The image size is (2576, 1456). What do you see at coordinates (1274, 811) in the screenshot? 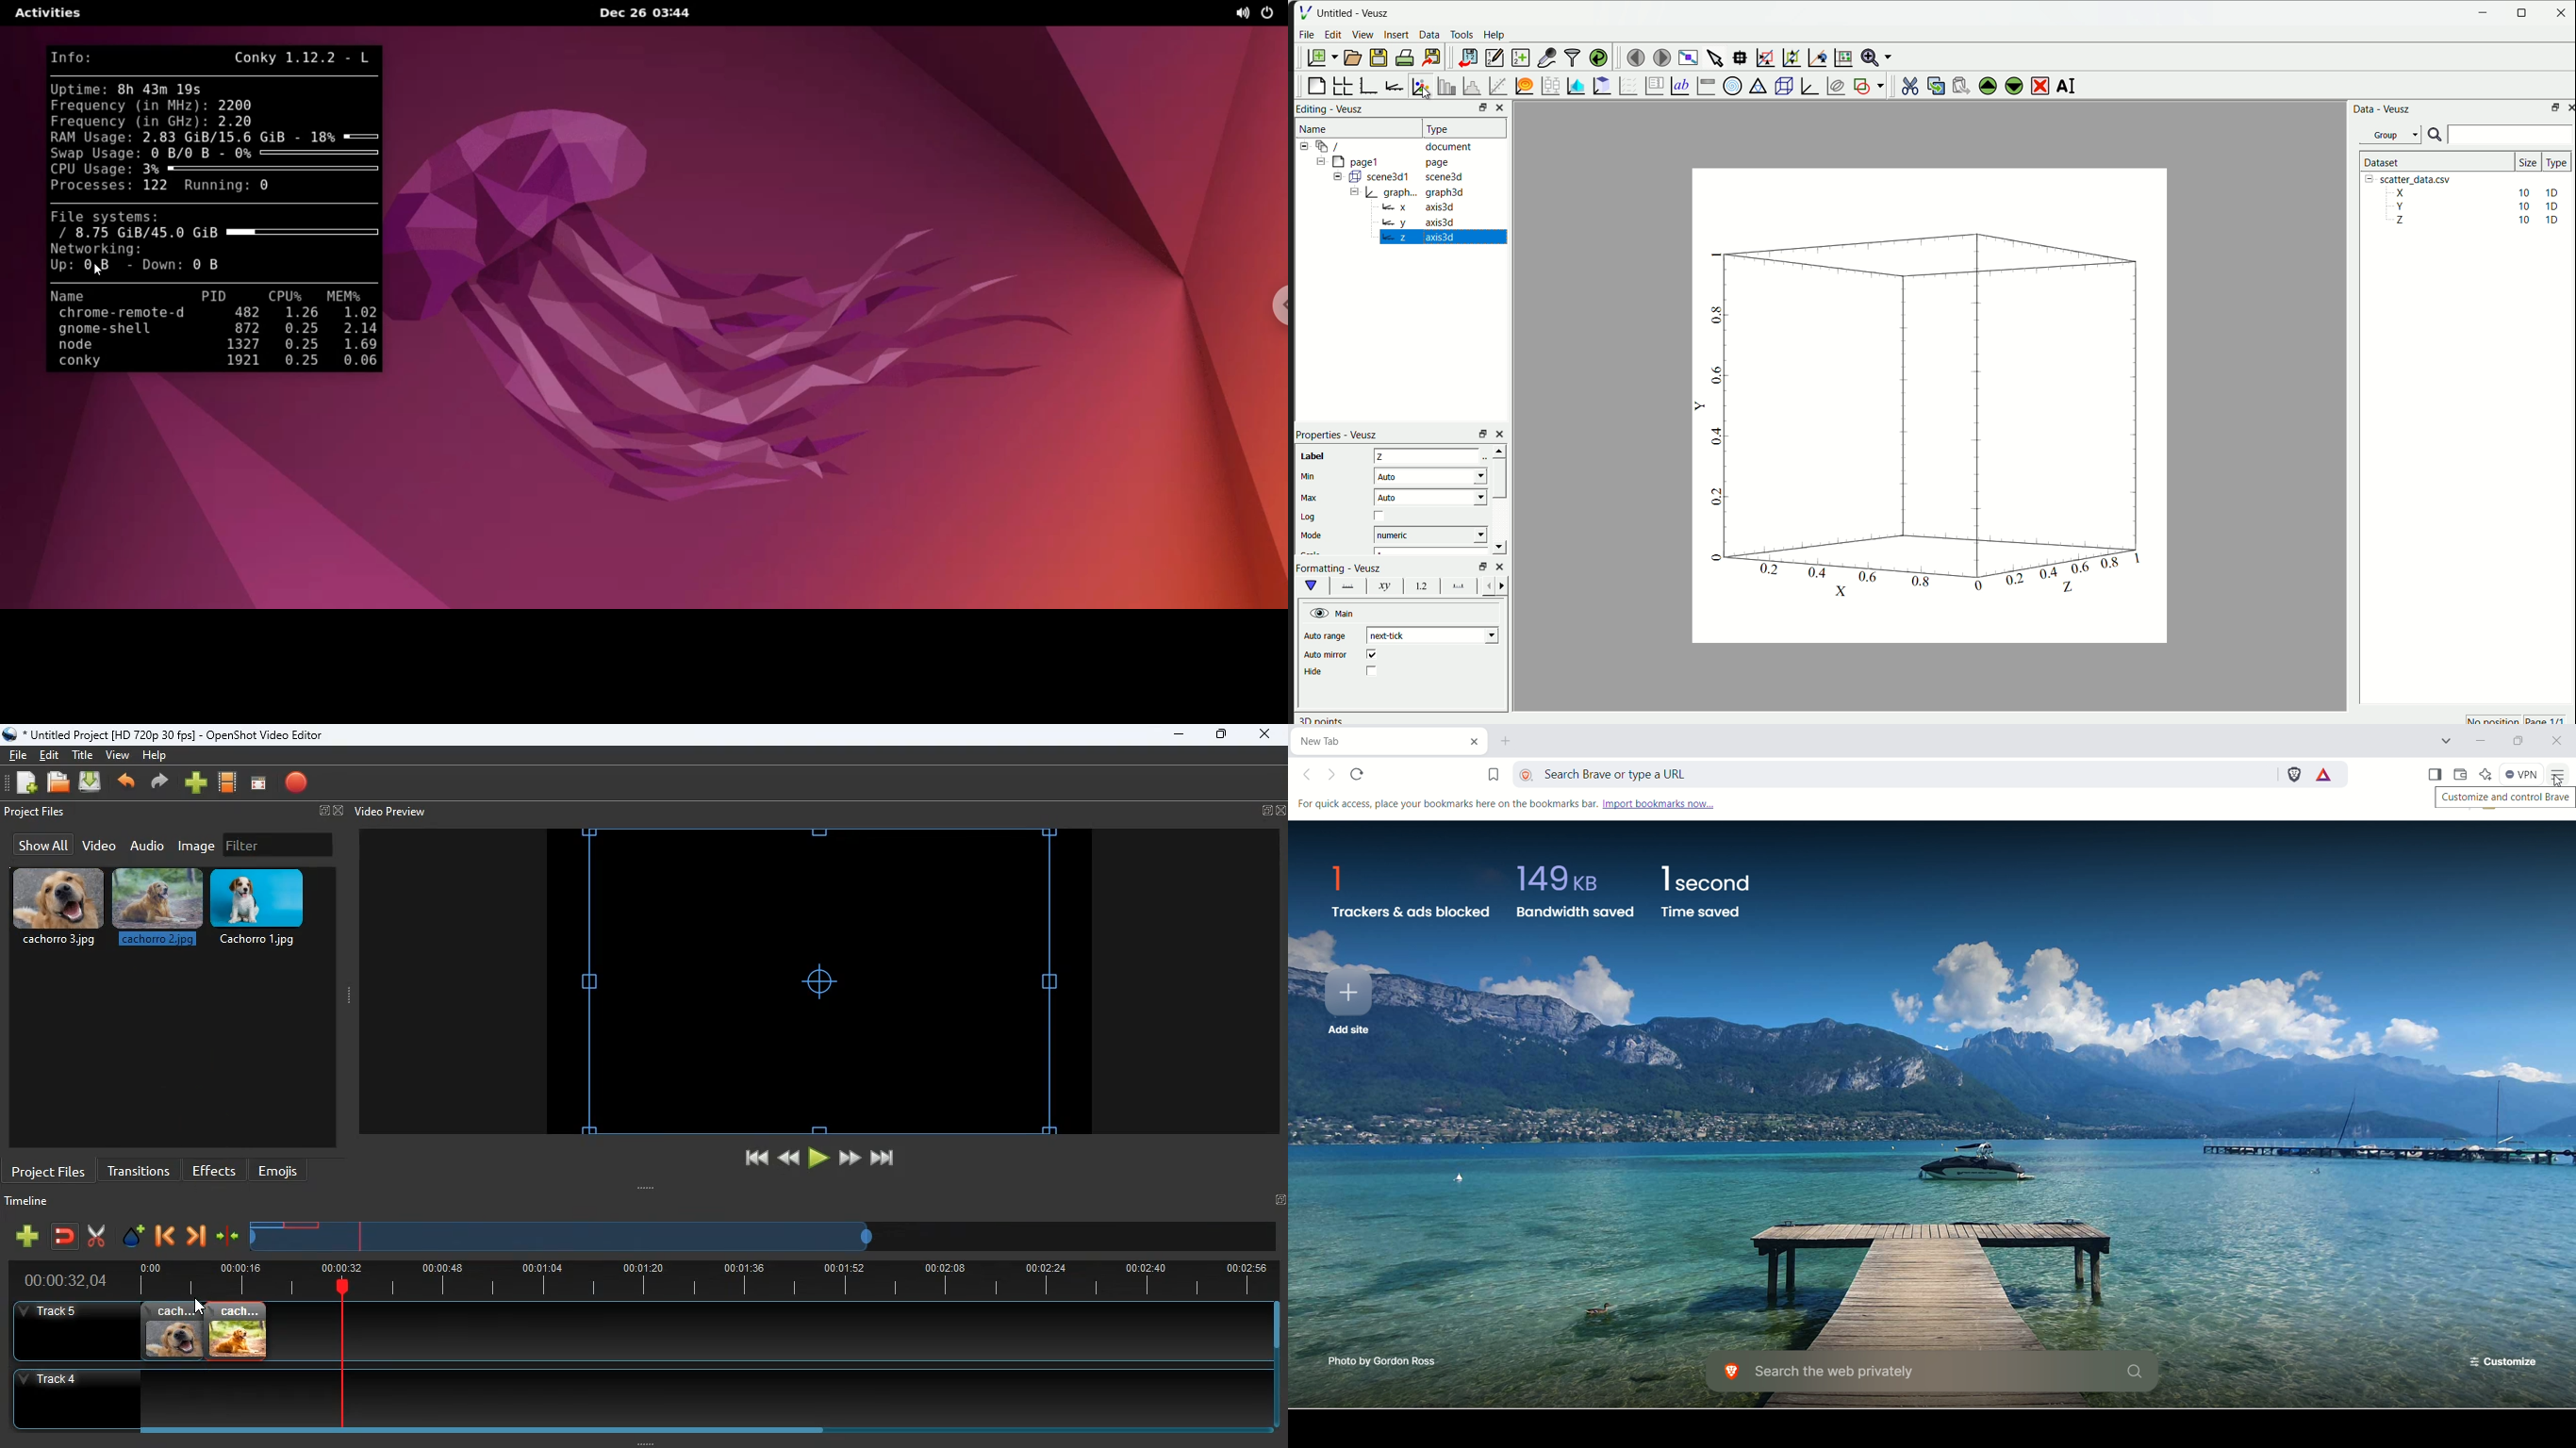
I see `fullscreen` at bounding box center [1274, 811].